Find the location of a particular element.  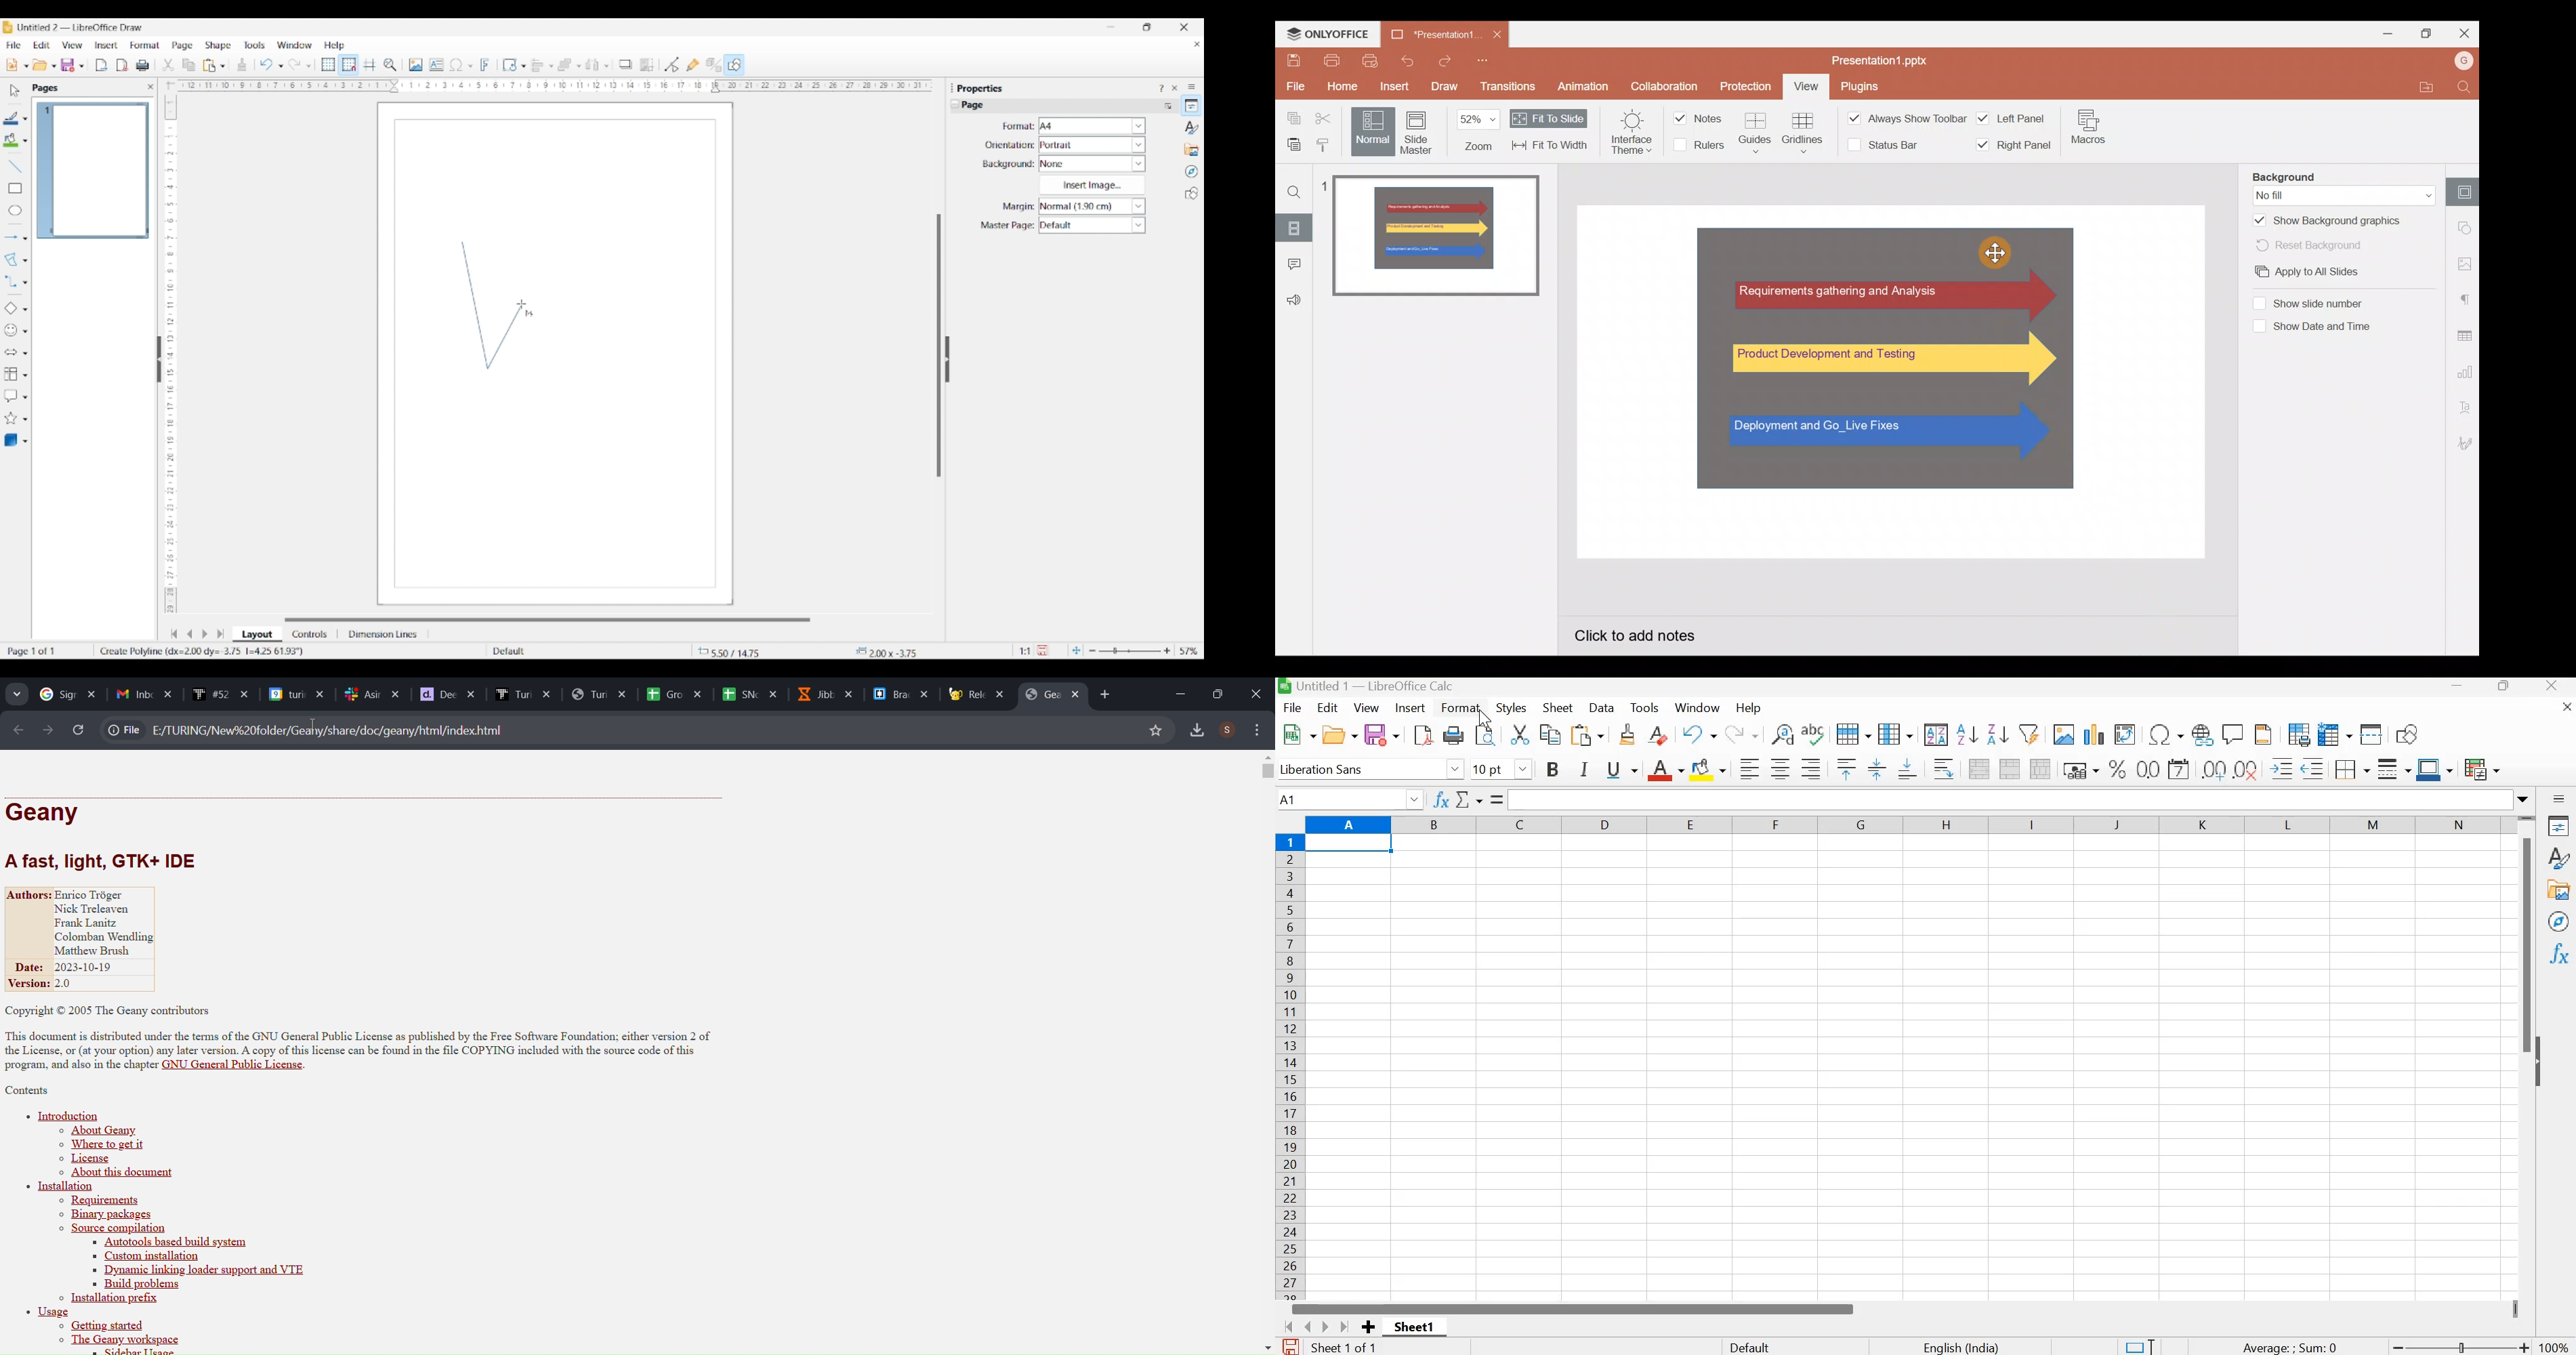

license is located at coordinates (88, 1160).